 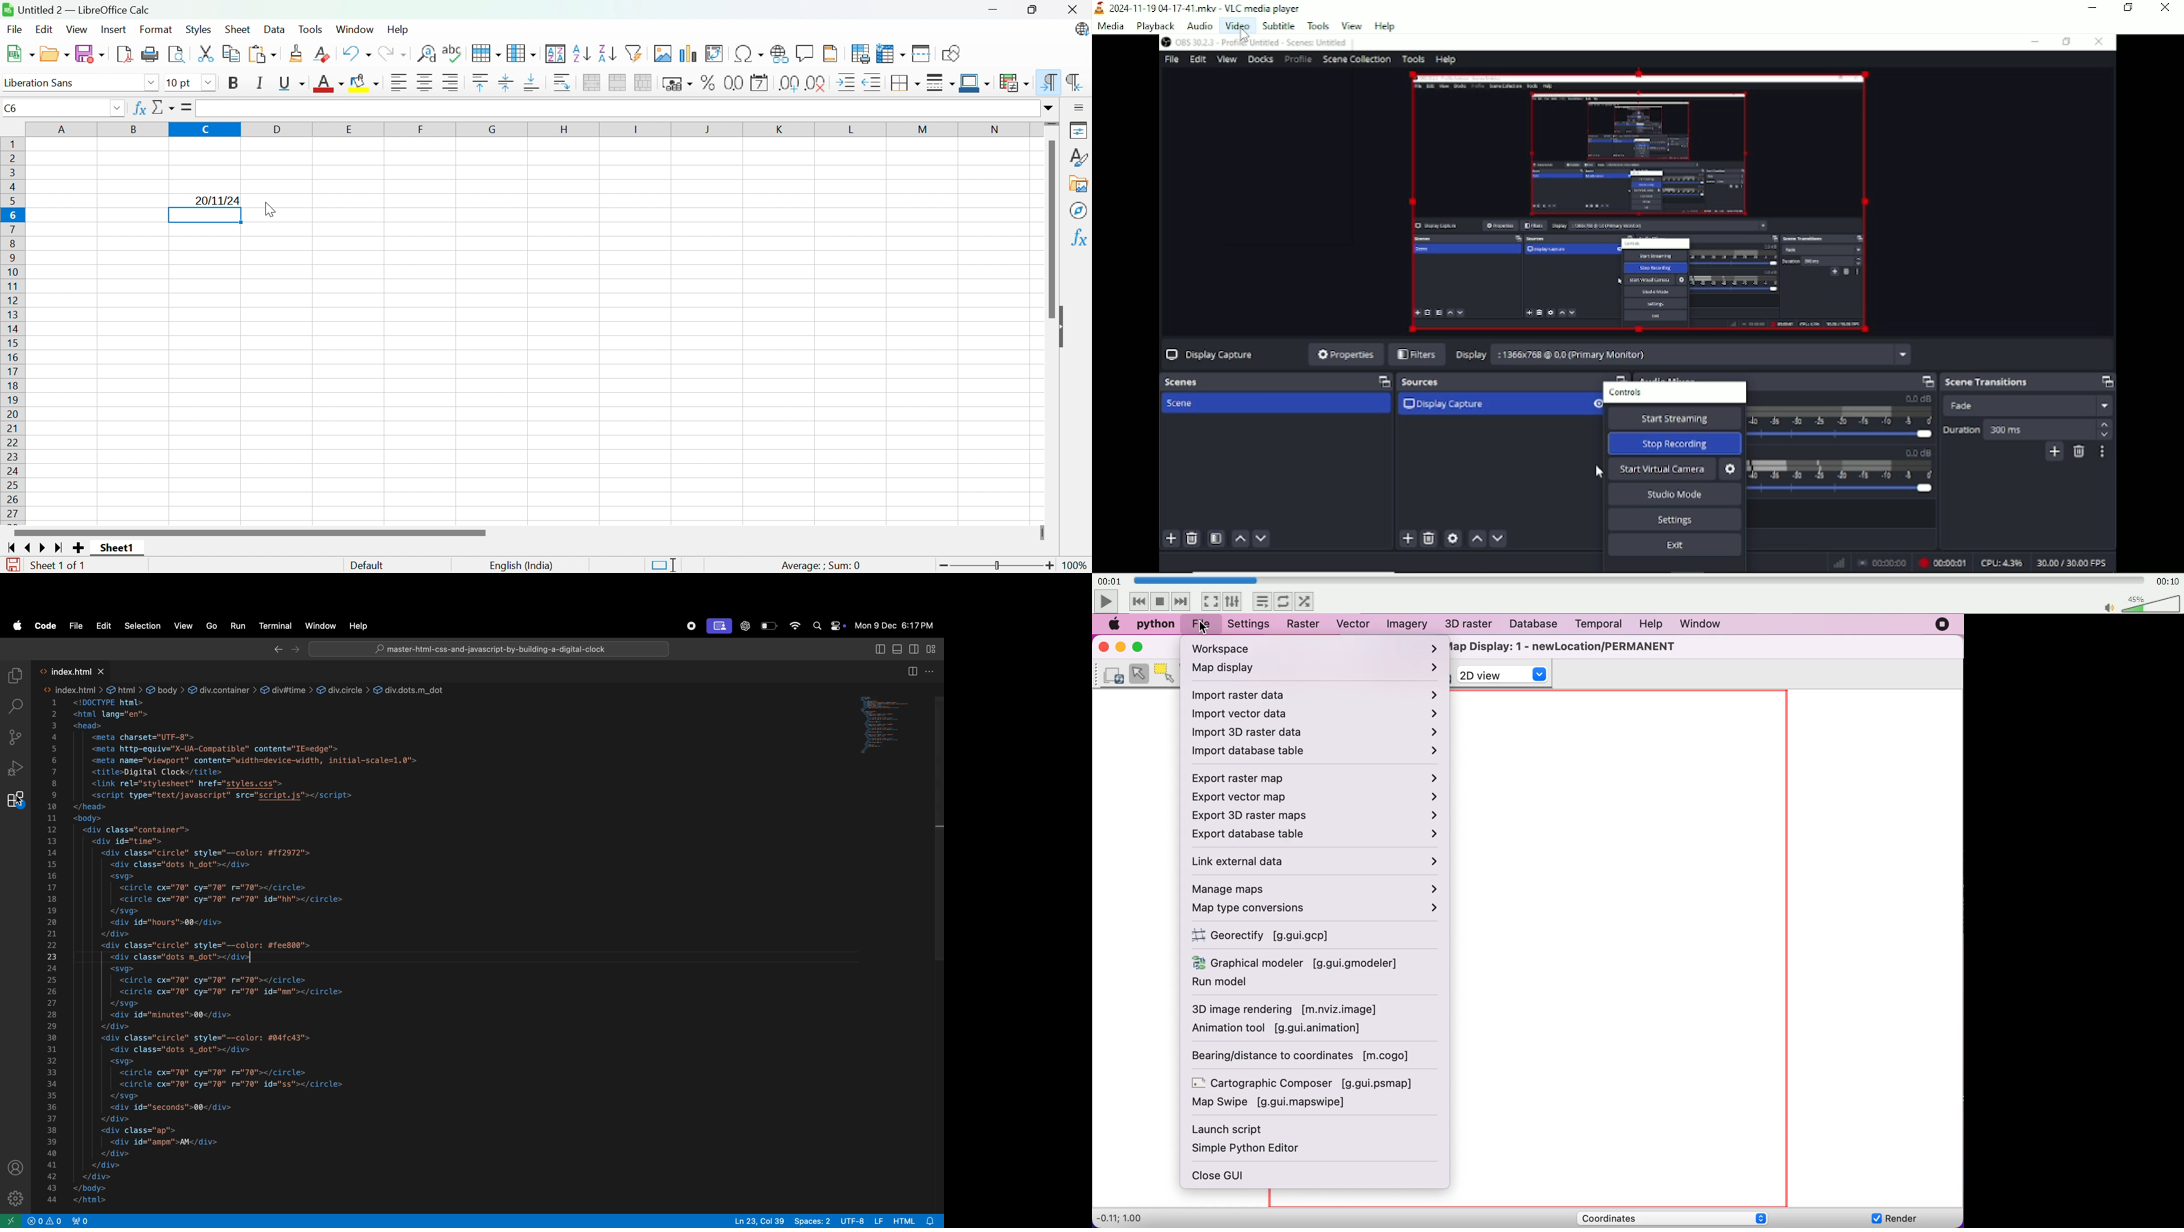 I want to click on View, so click(x=79, y=30).